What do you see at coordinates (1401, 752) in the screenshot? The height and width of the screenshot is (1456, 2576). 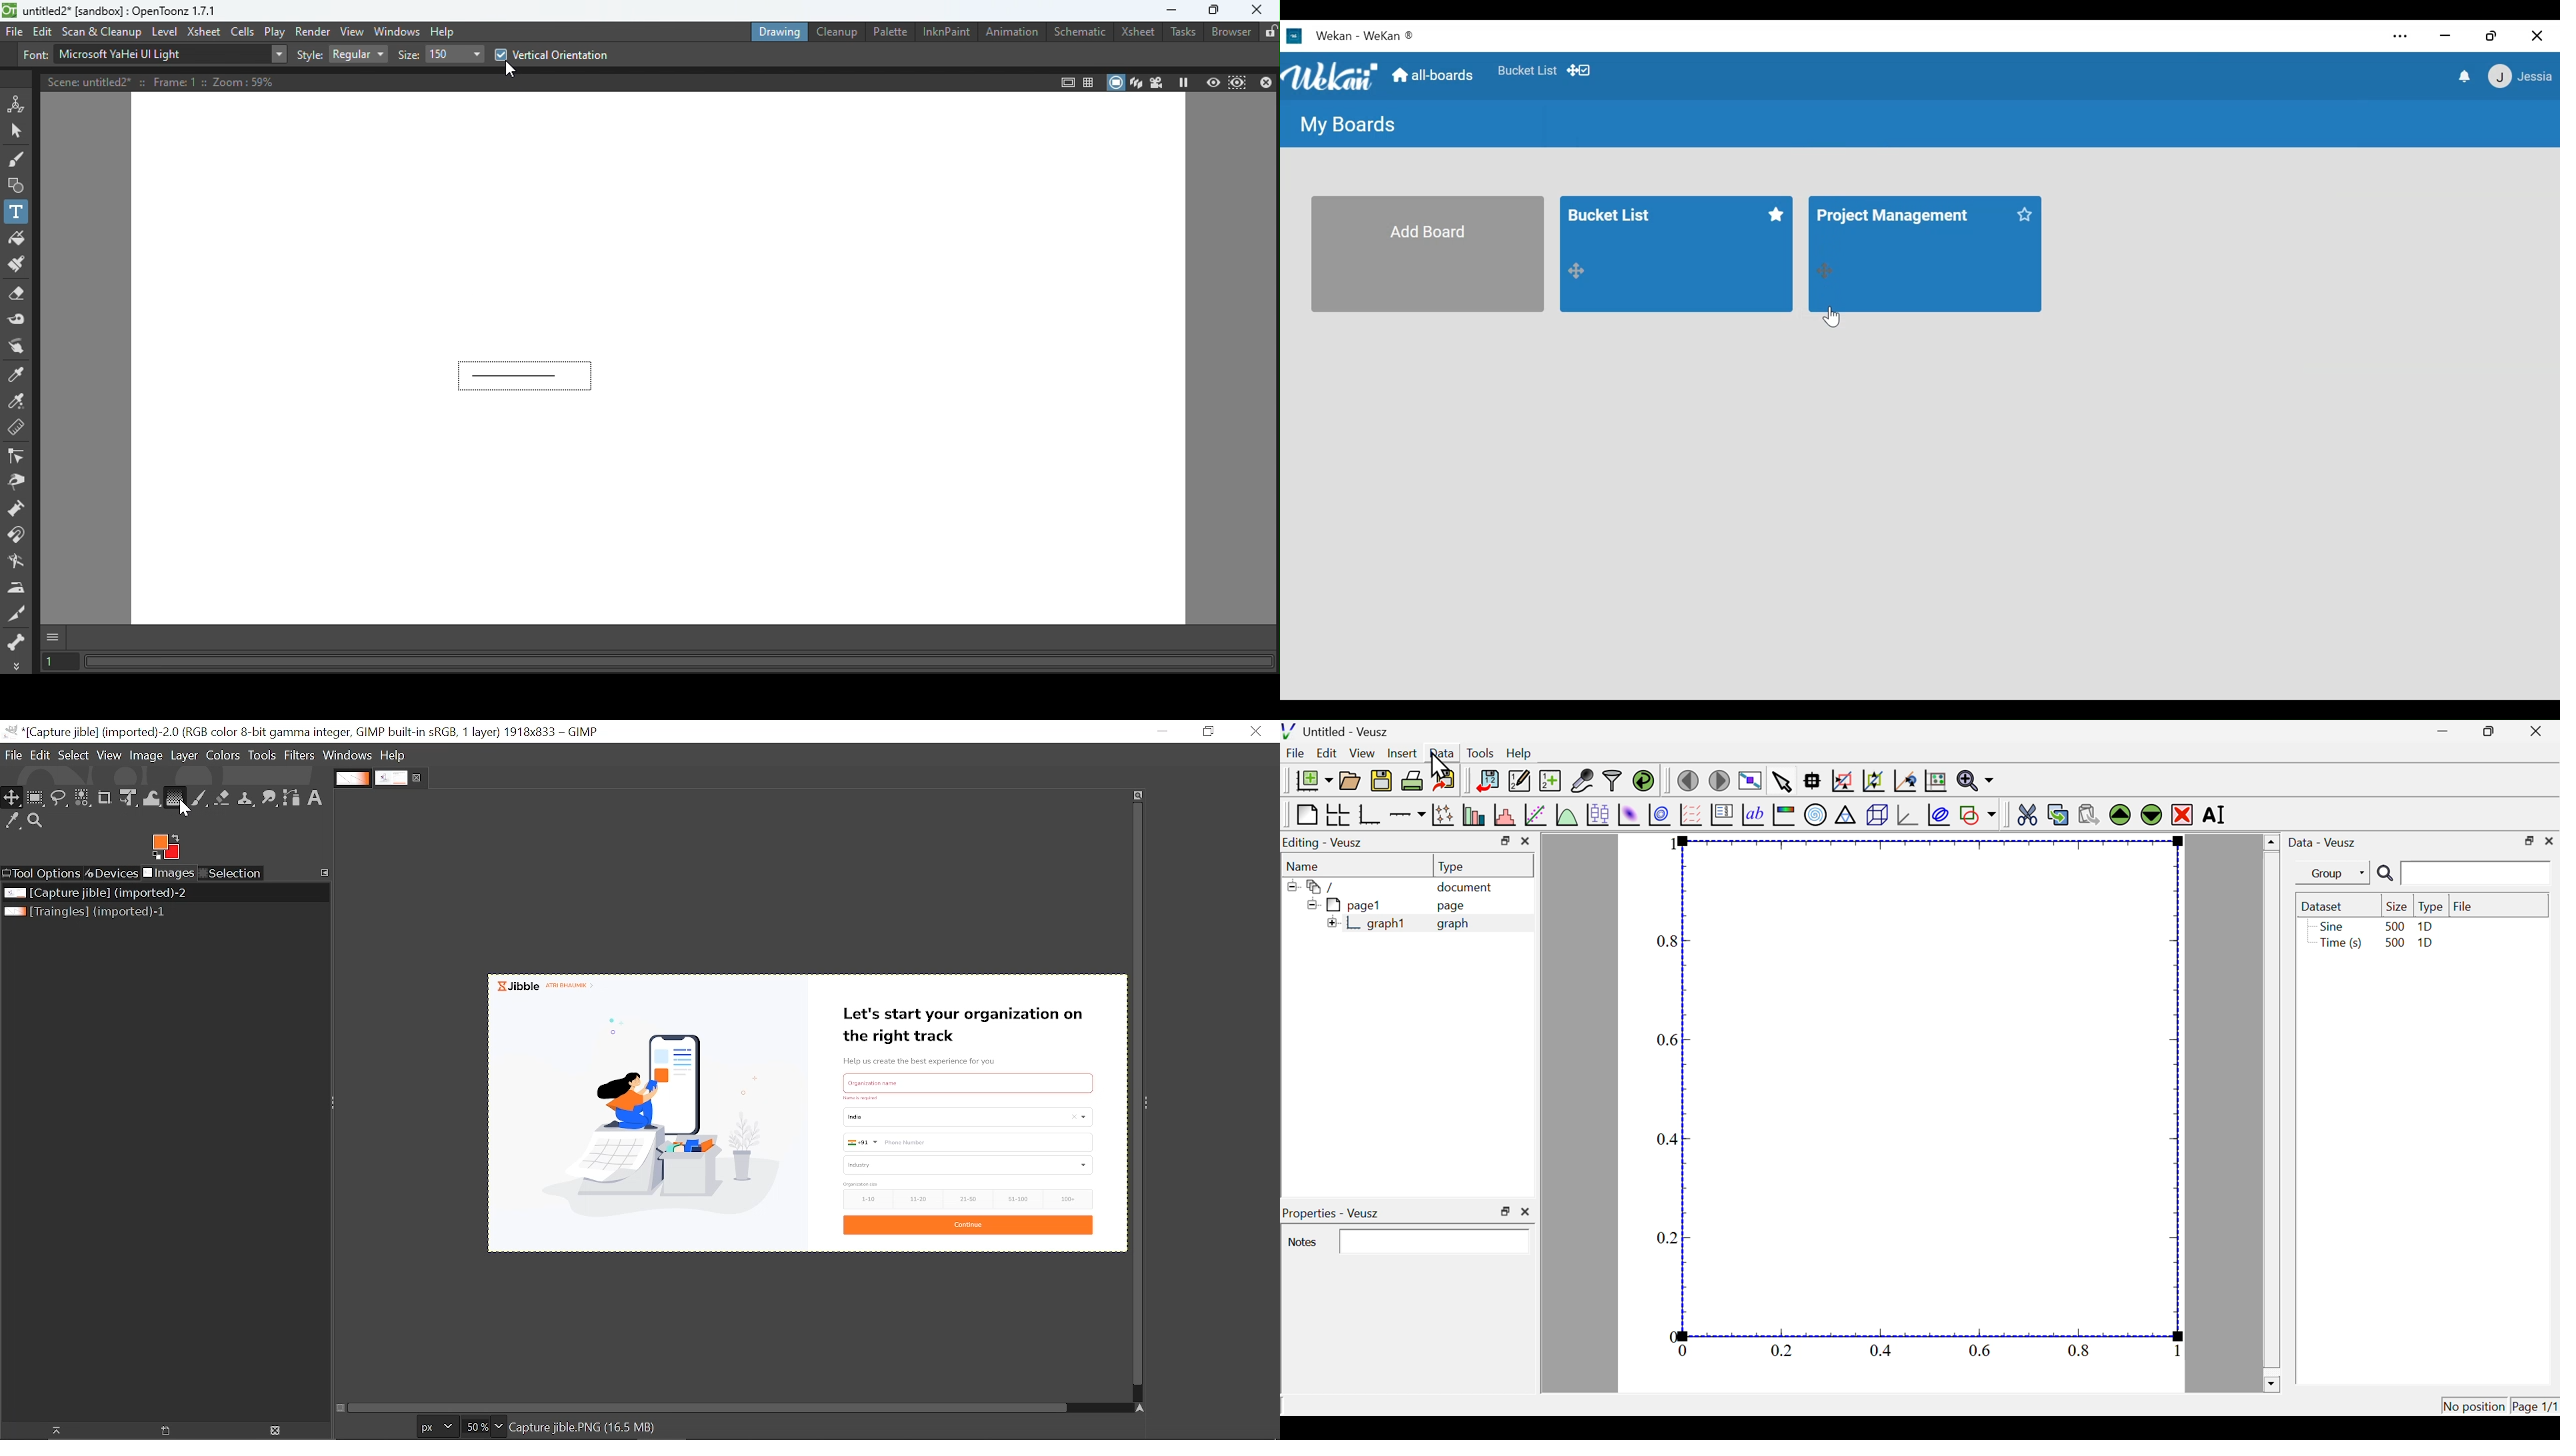 I see `Insert` at bounding box center [1401, 752].